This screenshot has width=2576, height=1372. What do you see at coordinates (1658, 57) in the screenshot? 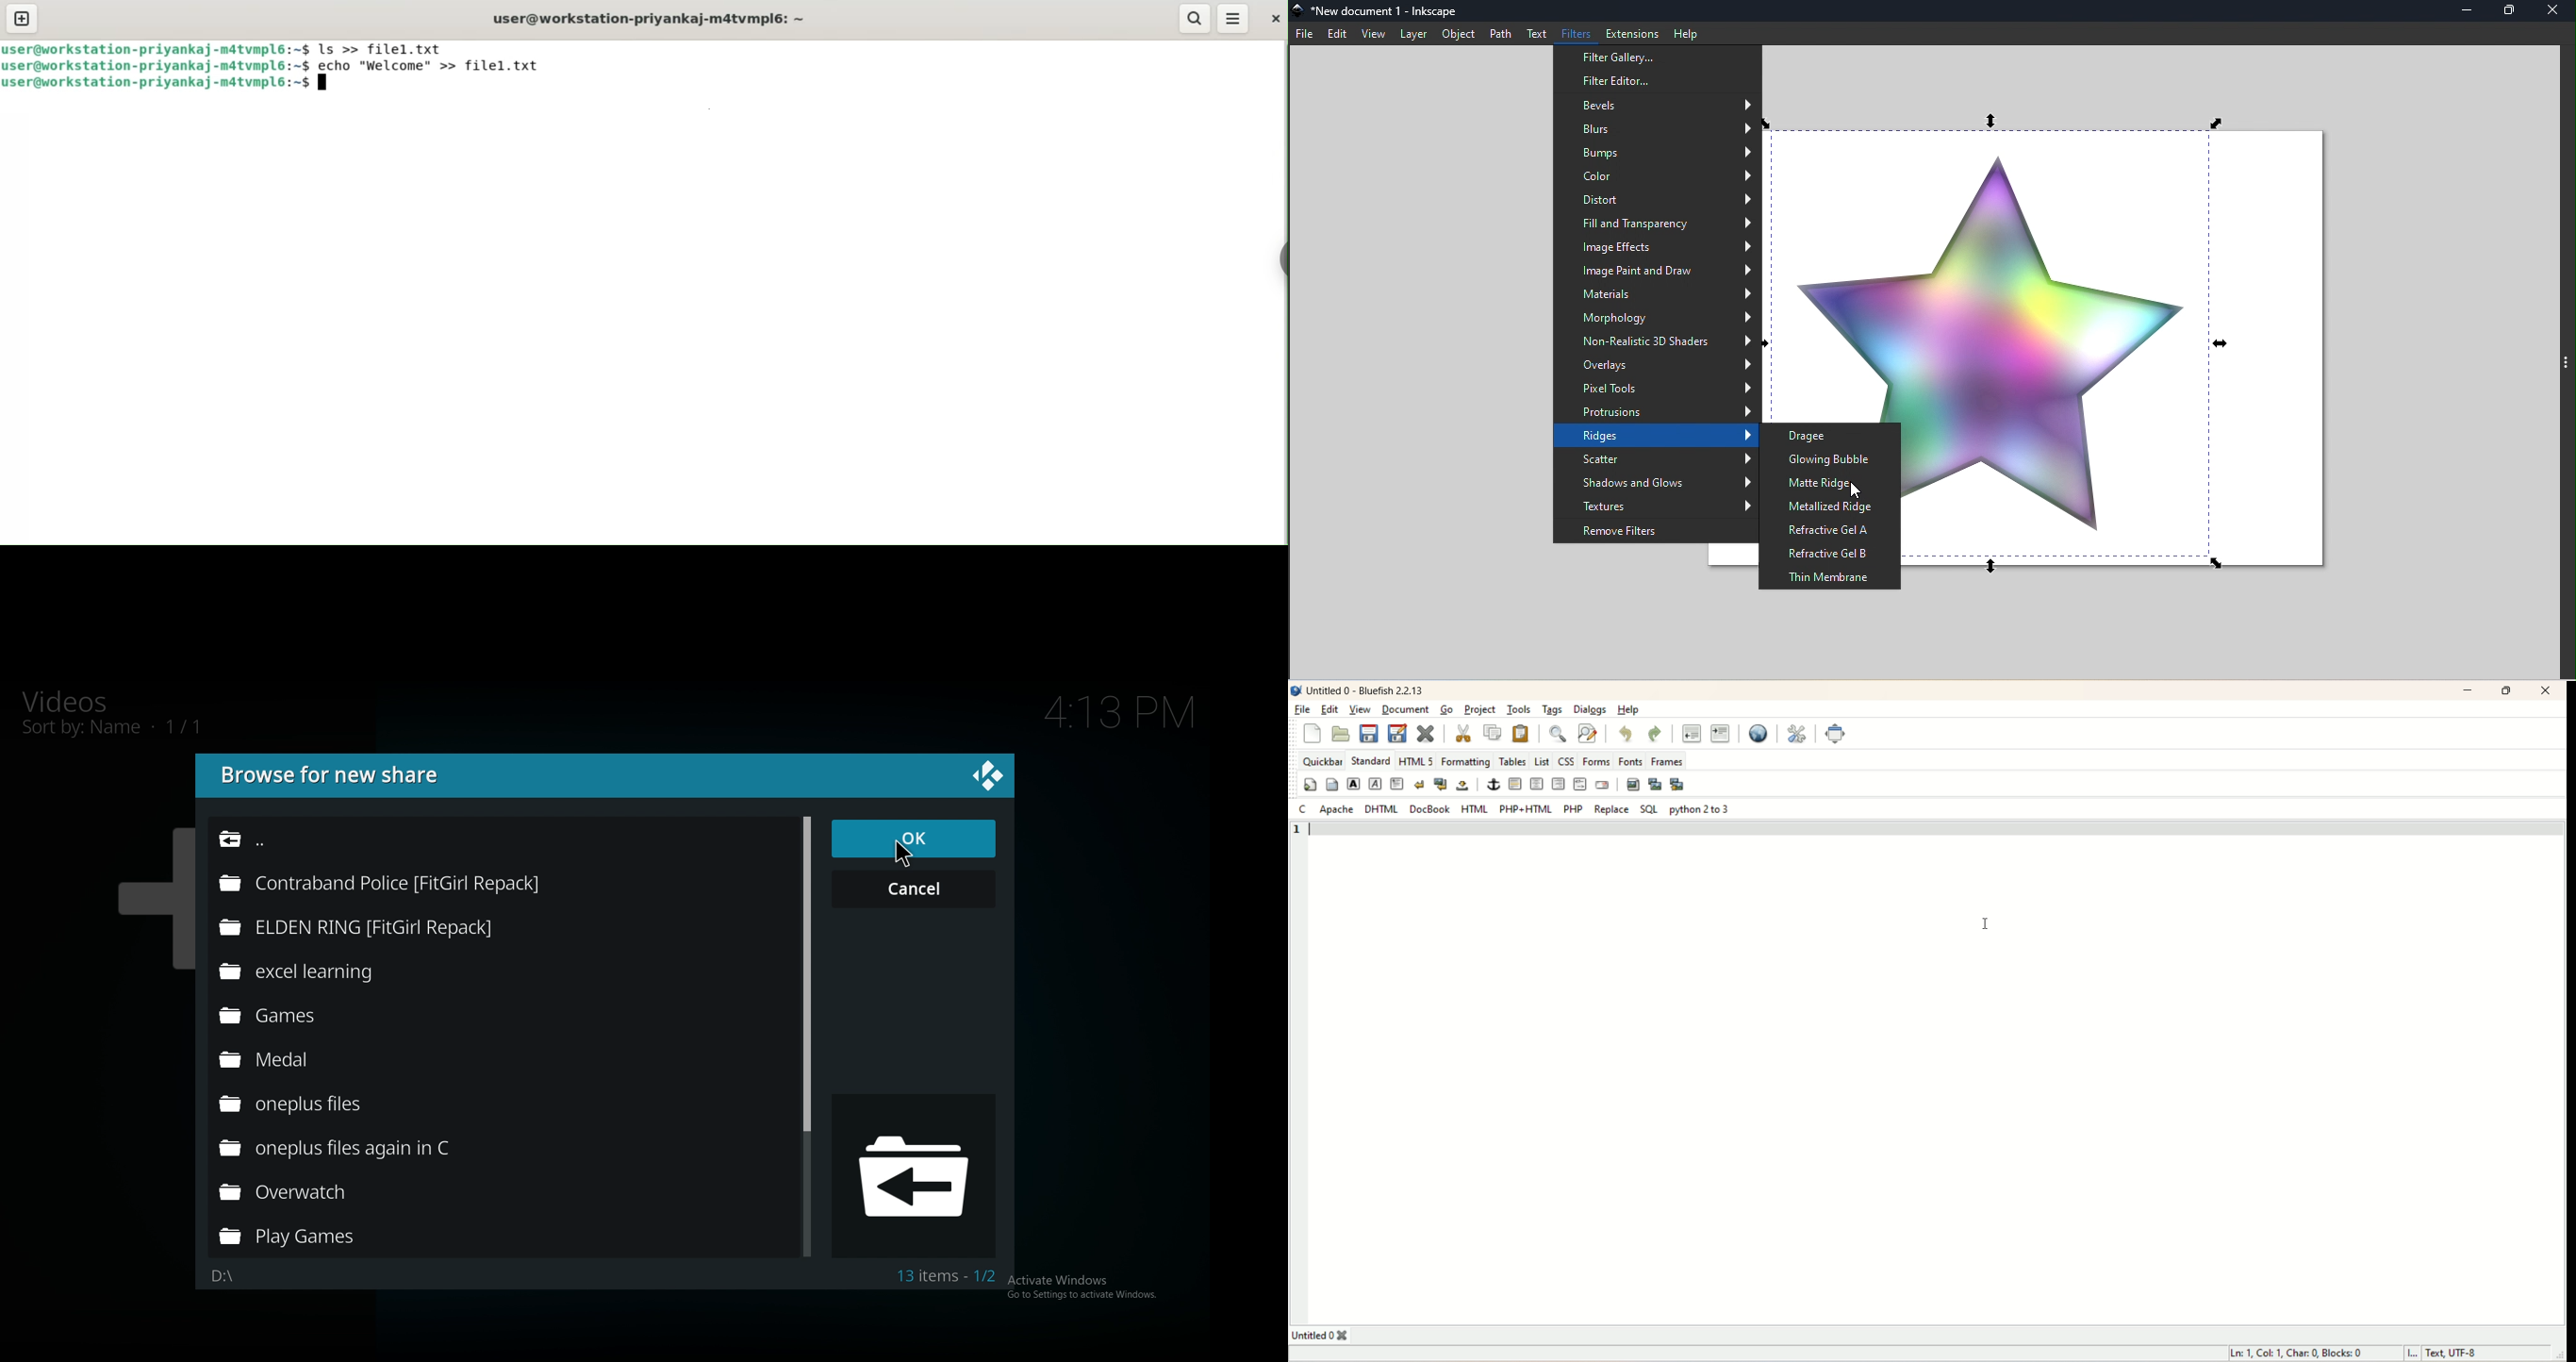
I see `Filter Gallery` at bounding box center [1658, 57].